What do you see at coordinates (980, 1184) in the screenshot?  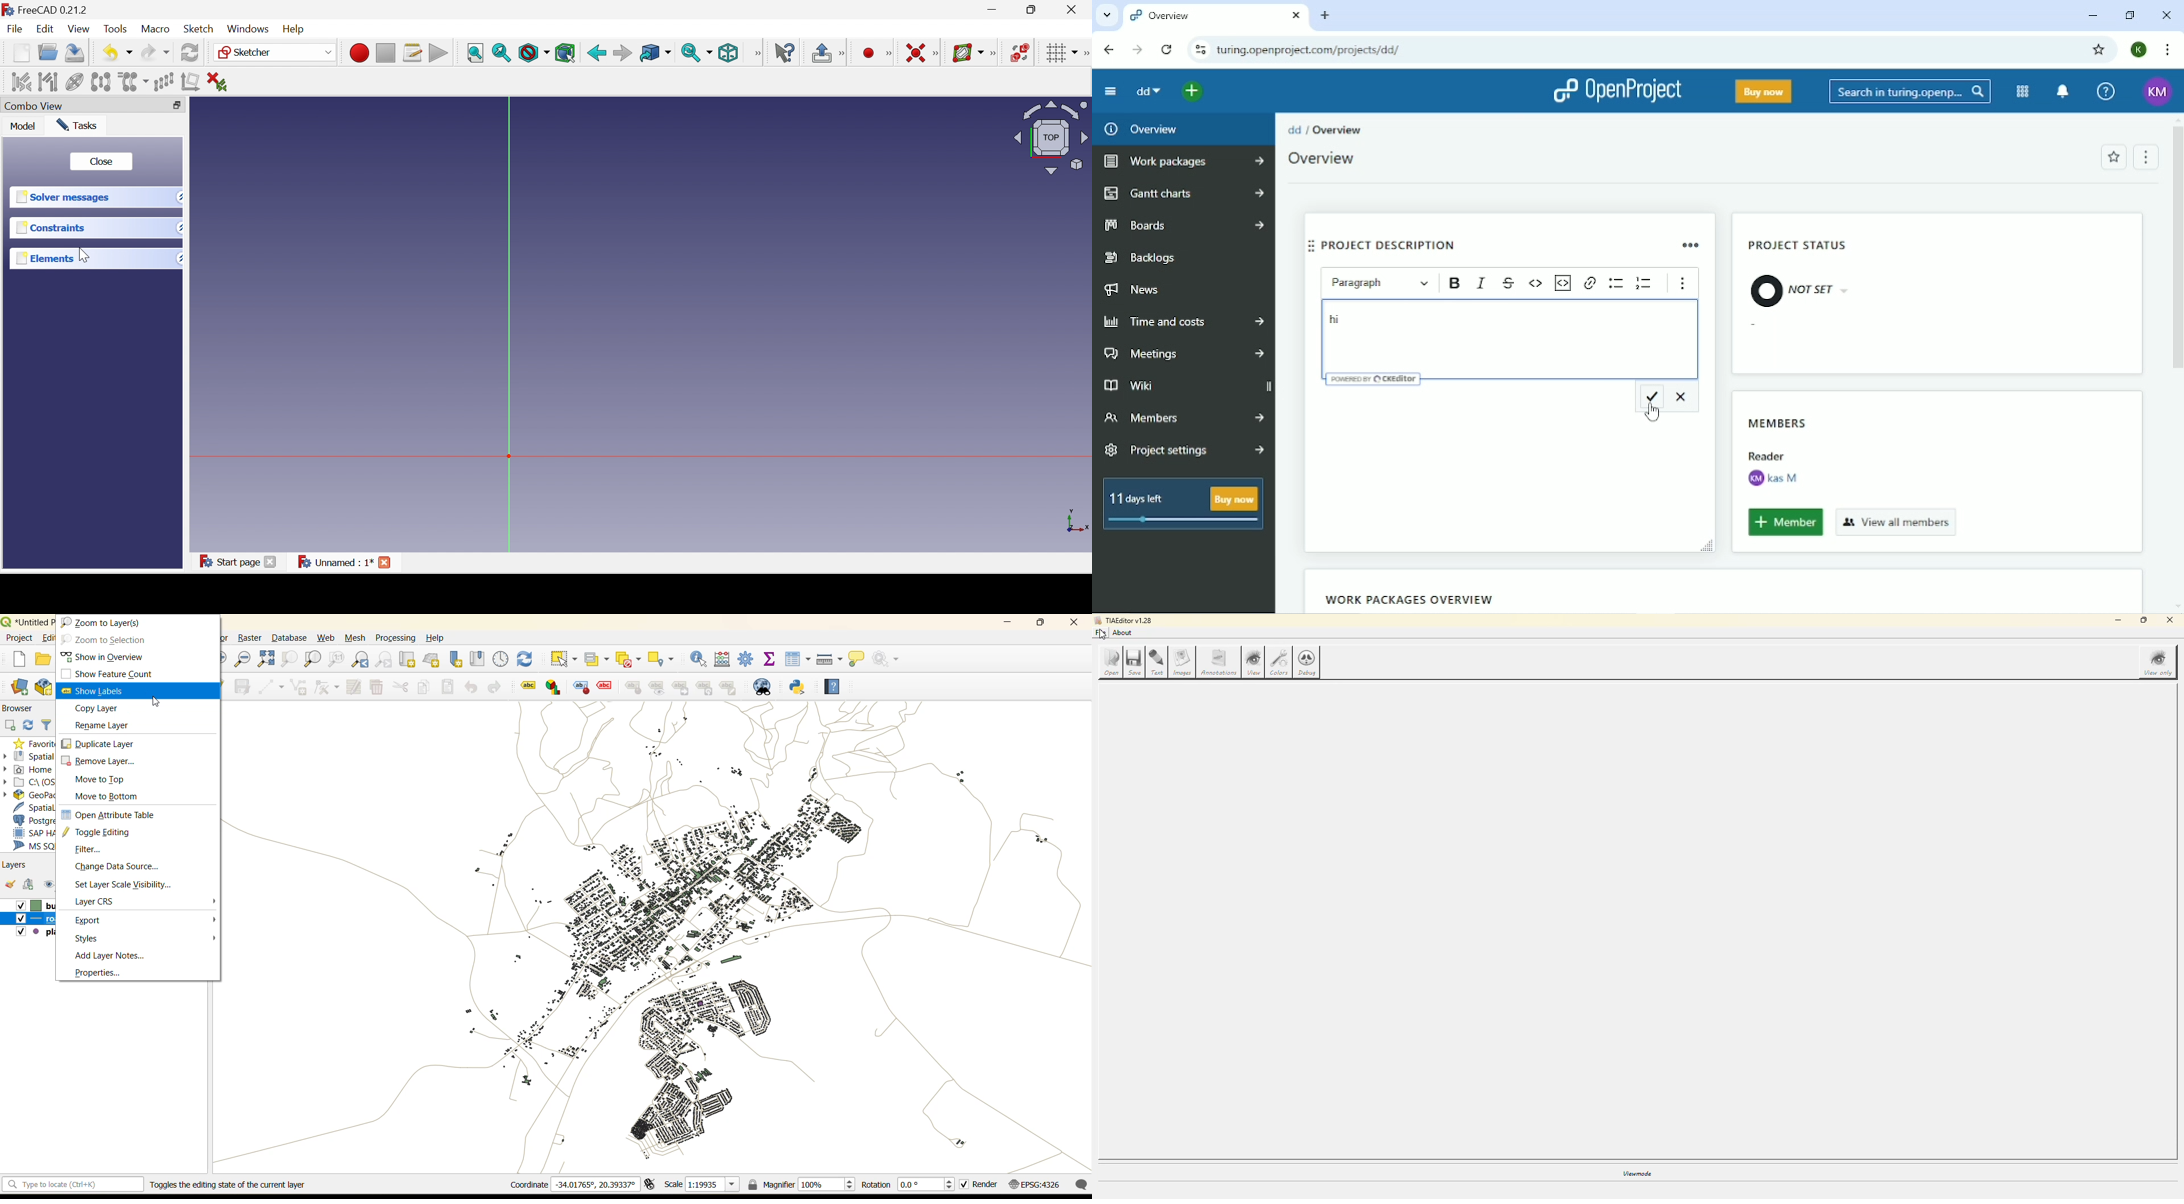 I see `render` at bounding box center [980, 1184].